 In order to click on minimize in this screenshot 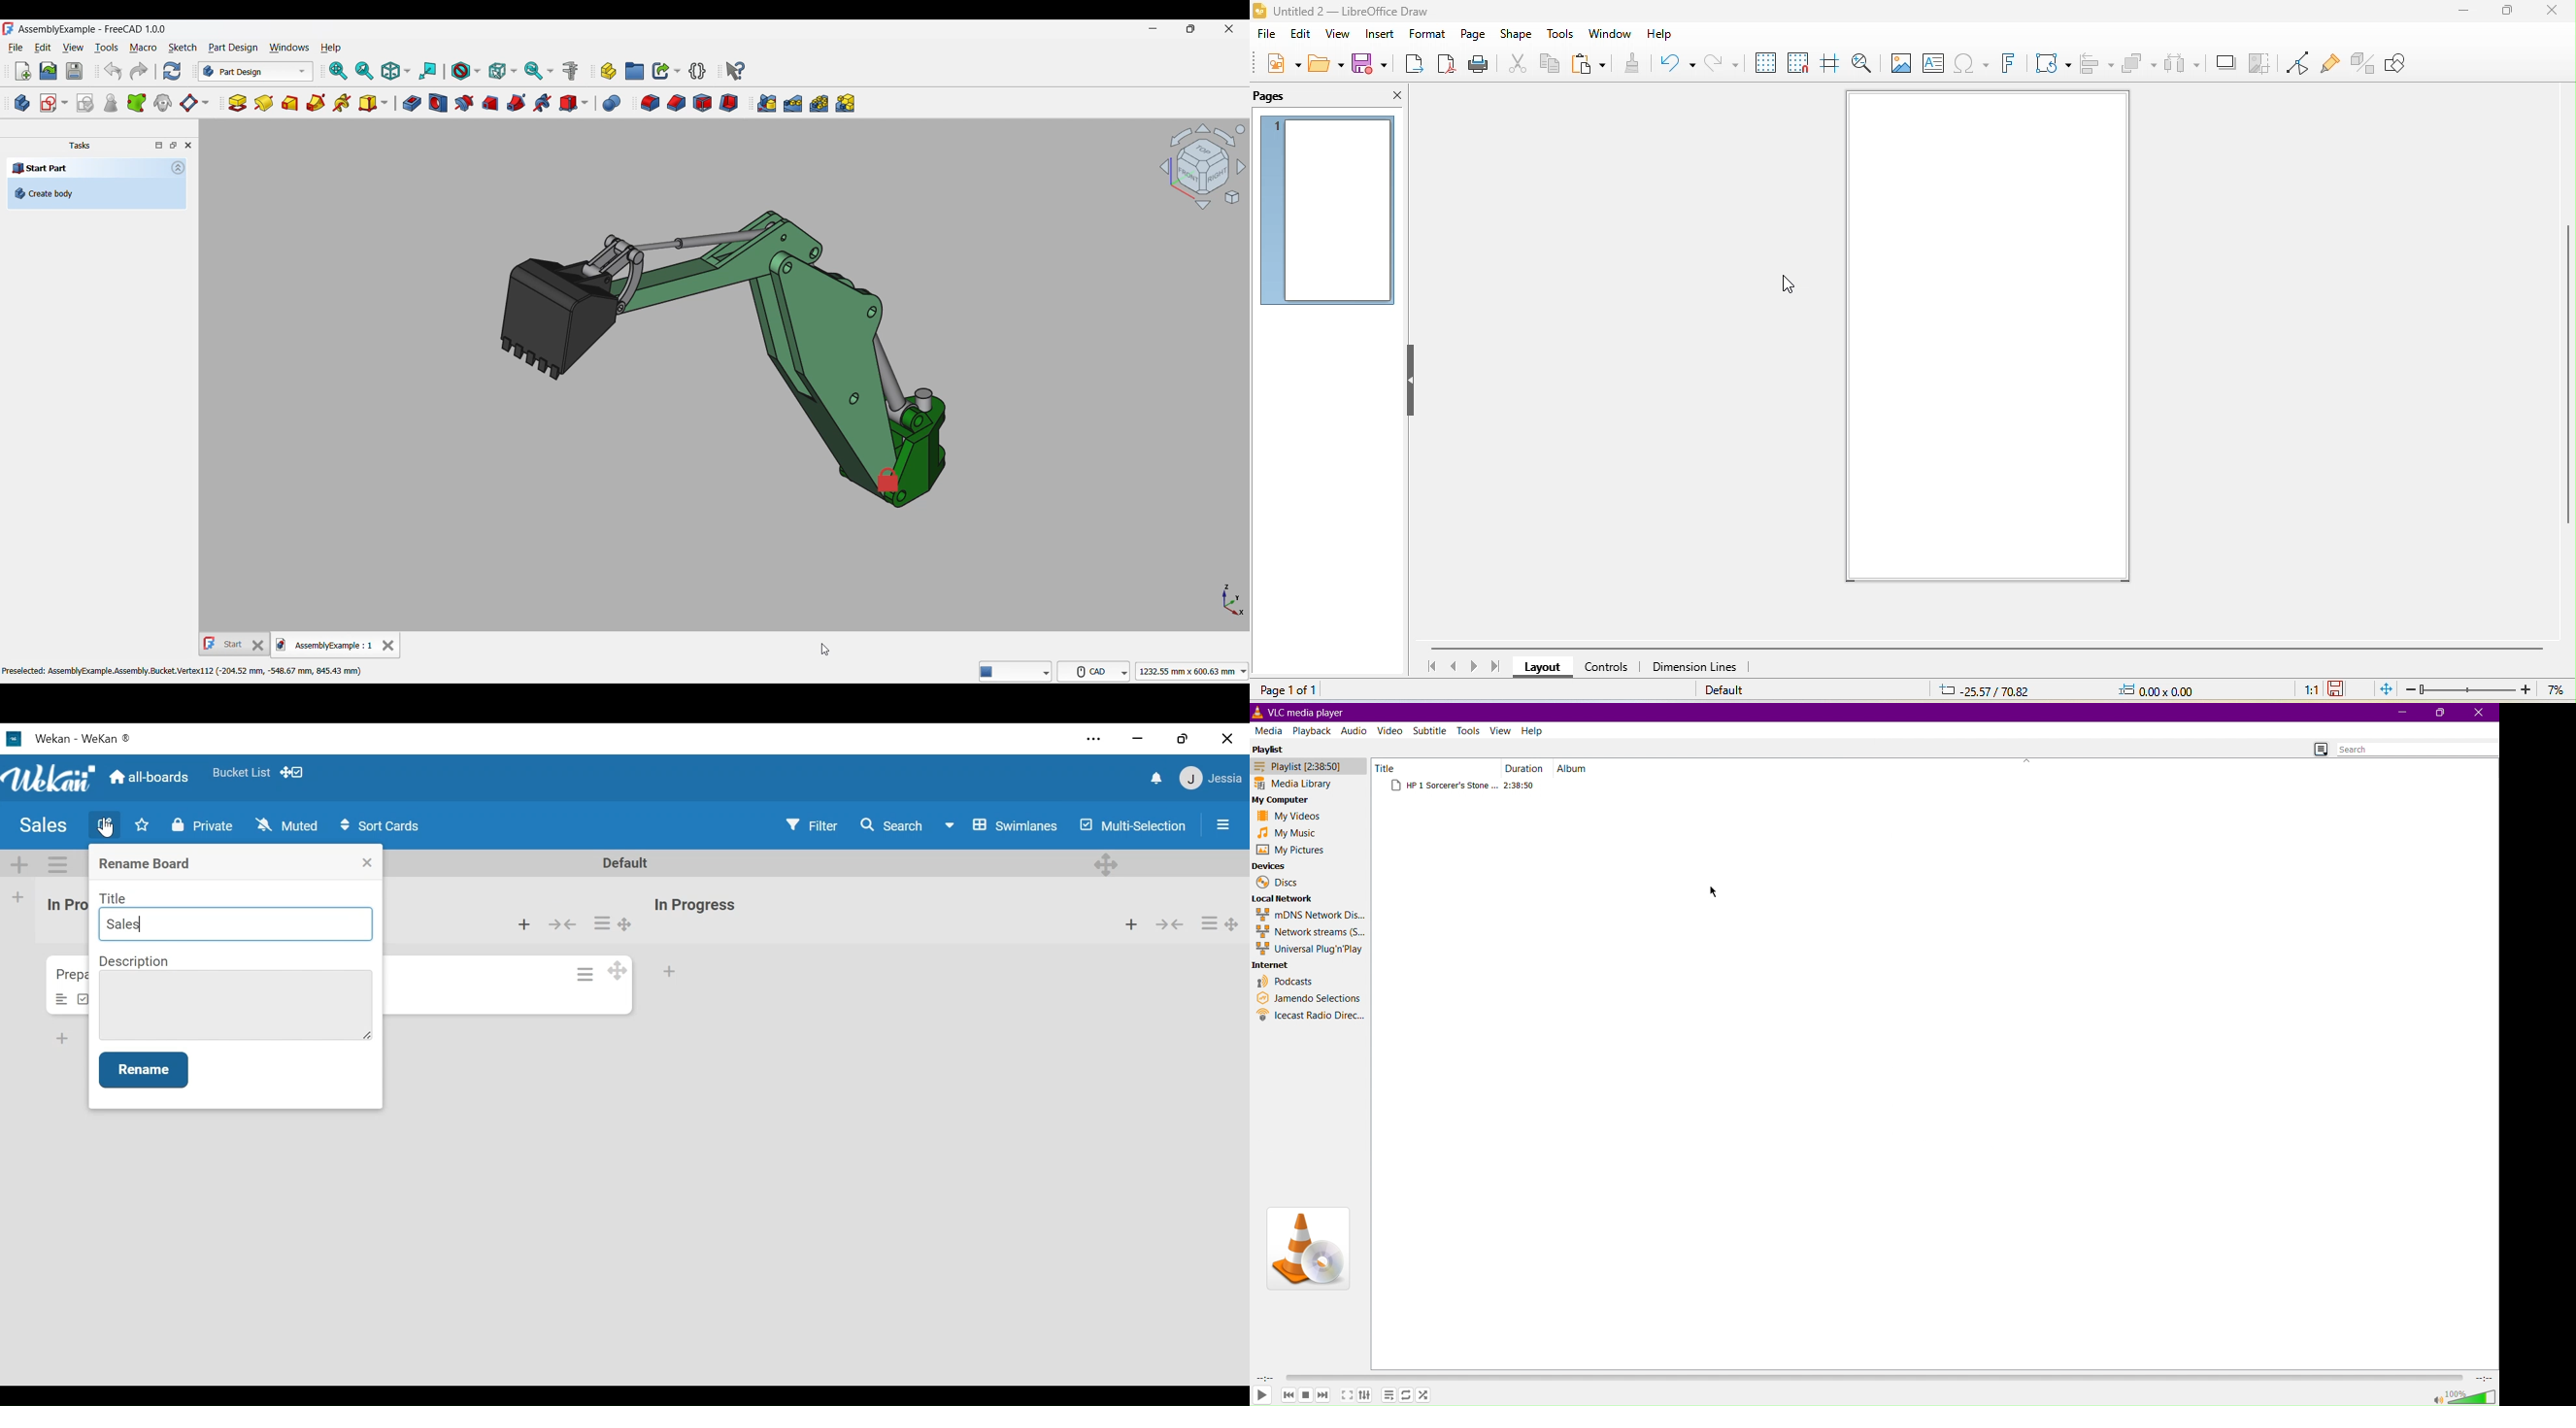, I will do `click(2464, 10)`.